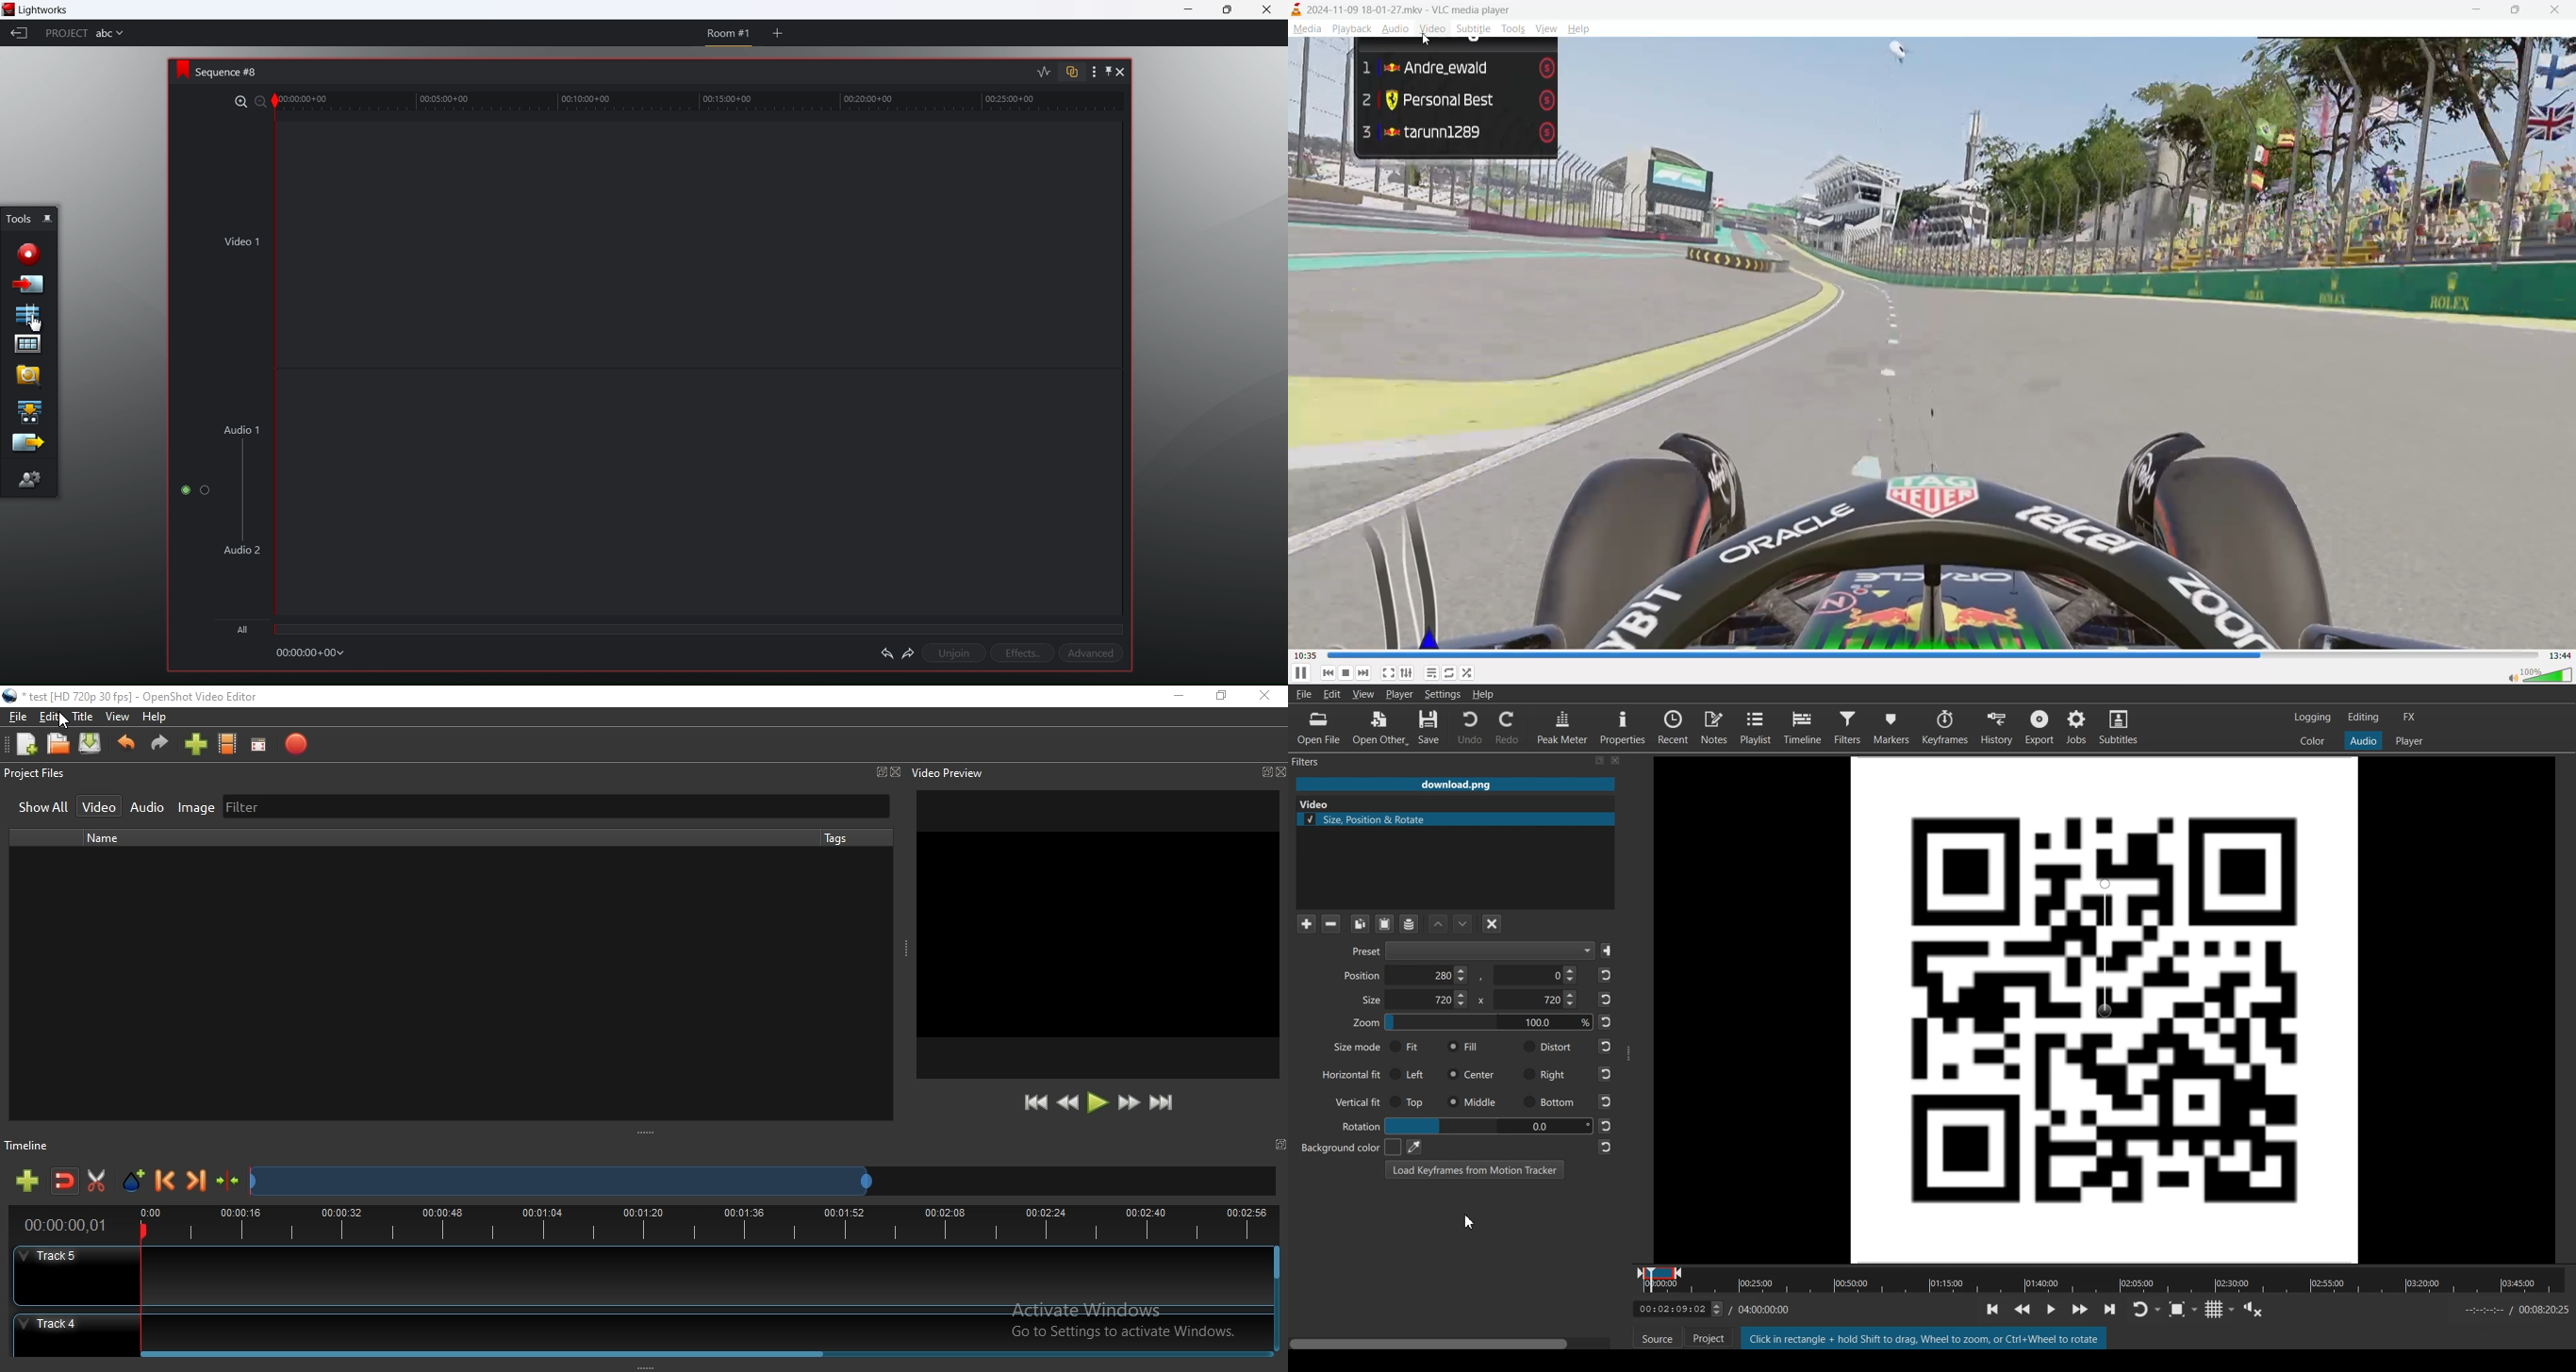 The height and width of the screenshot is (1372, 2576). I want to click on current track time, so click(1305, 654).